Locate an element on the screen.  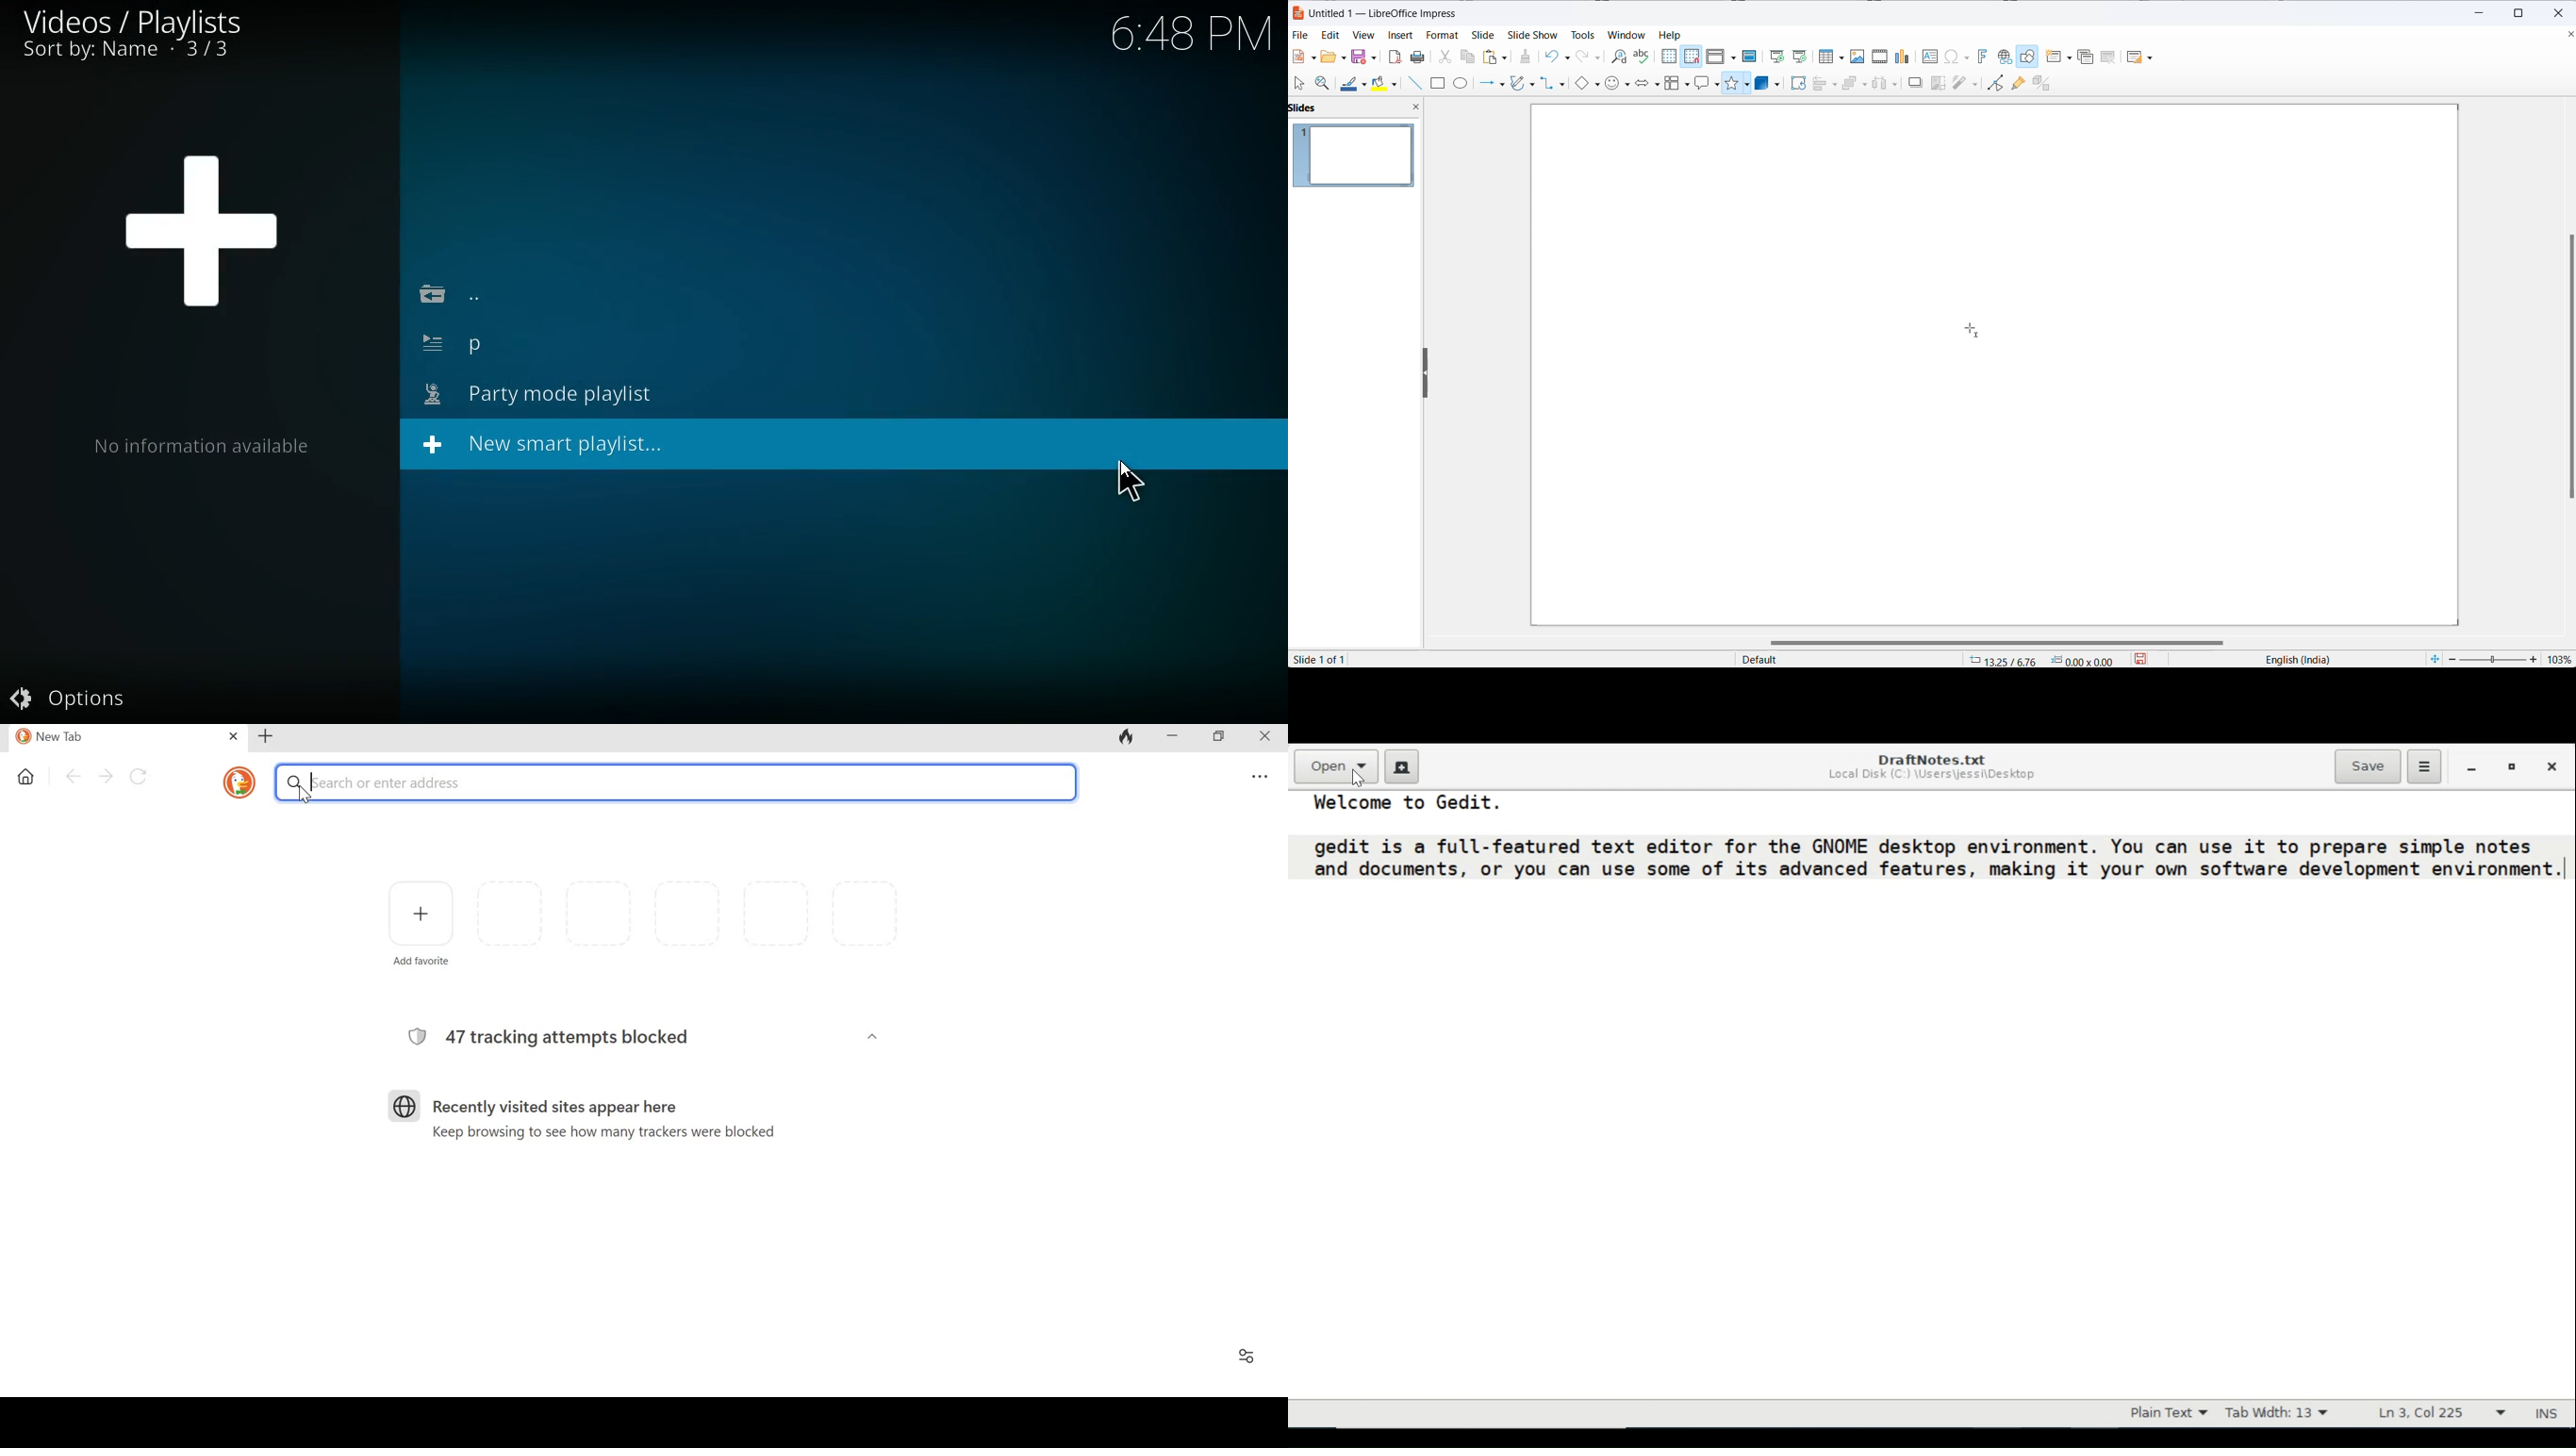
SLIDE LAYOUT is located at coordinates (2140, 56).